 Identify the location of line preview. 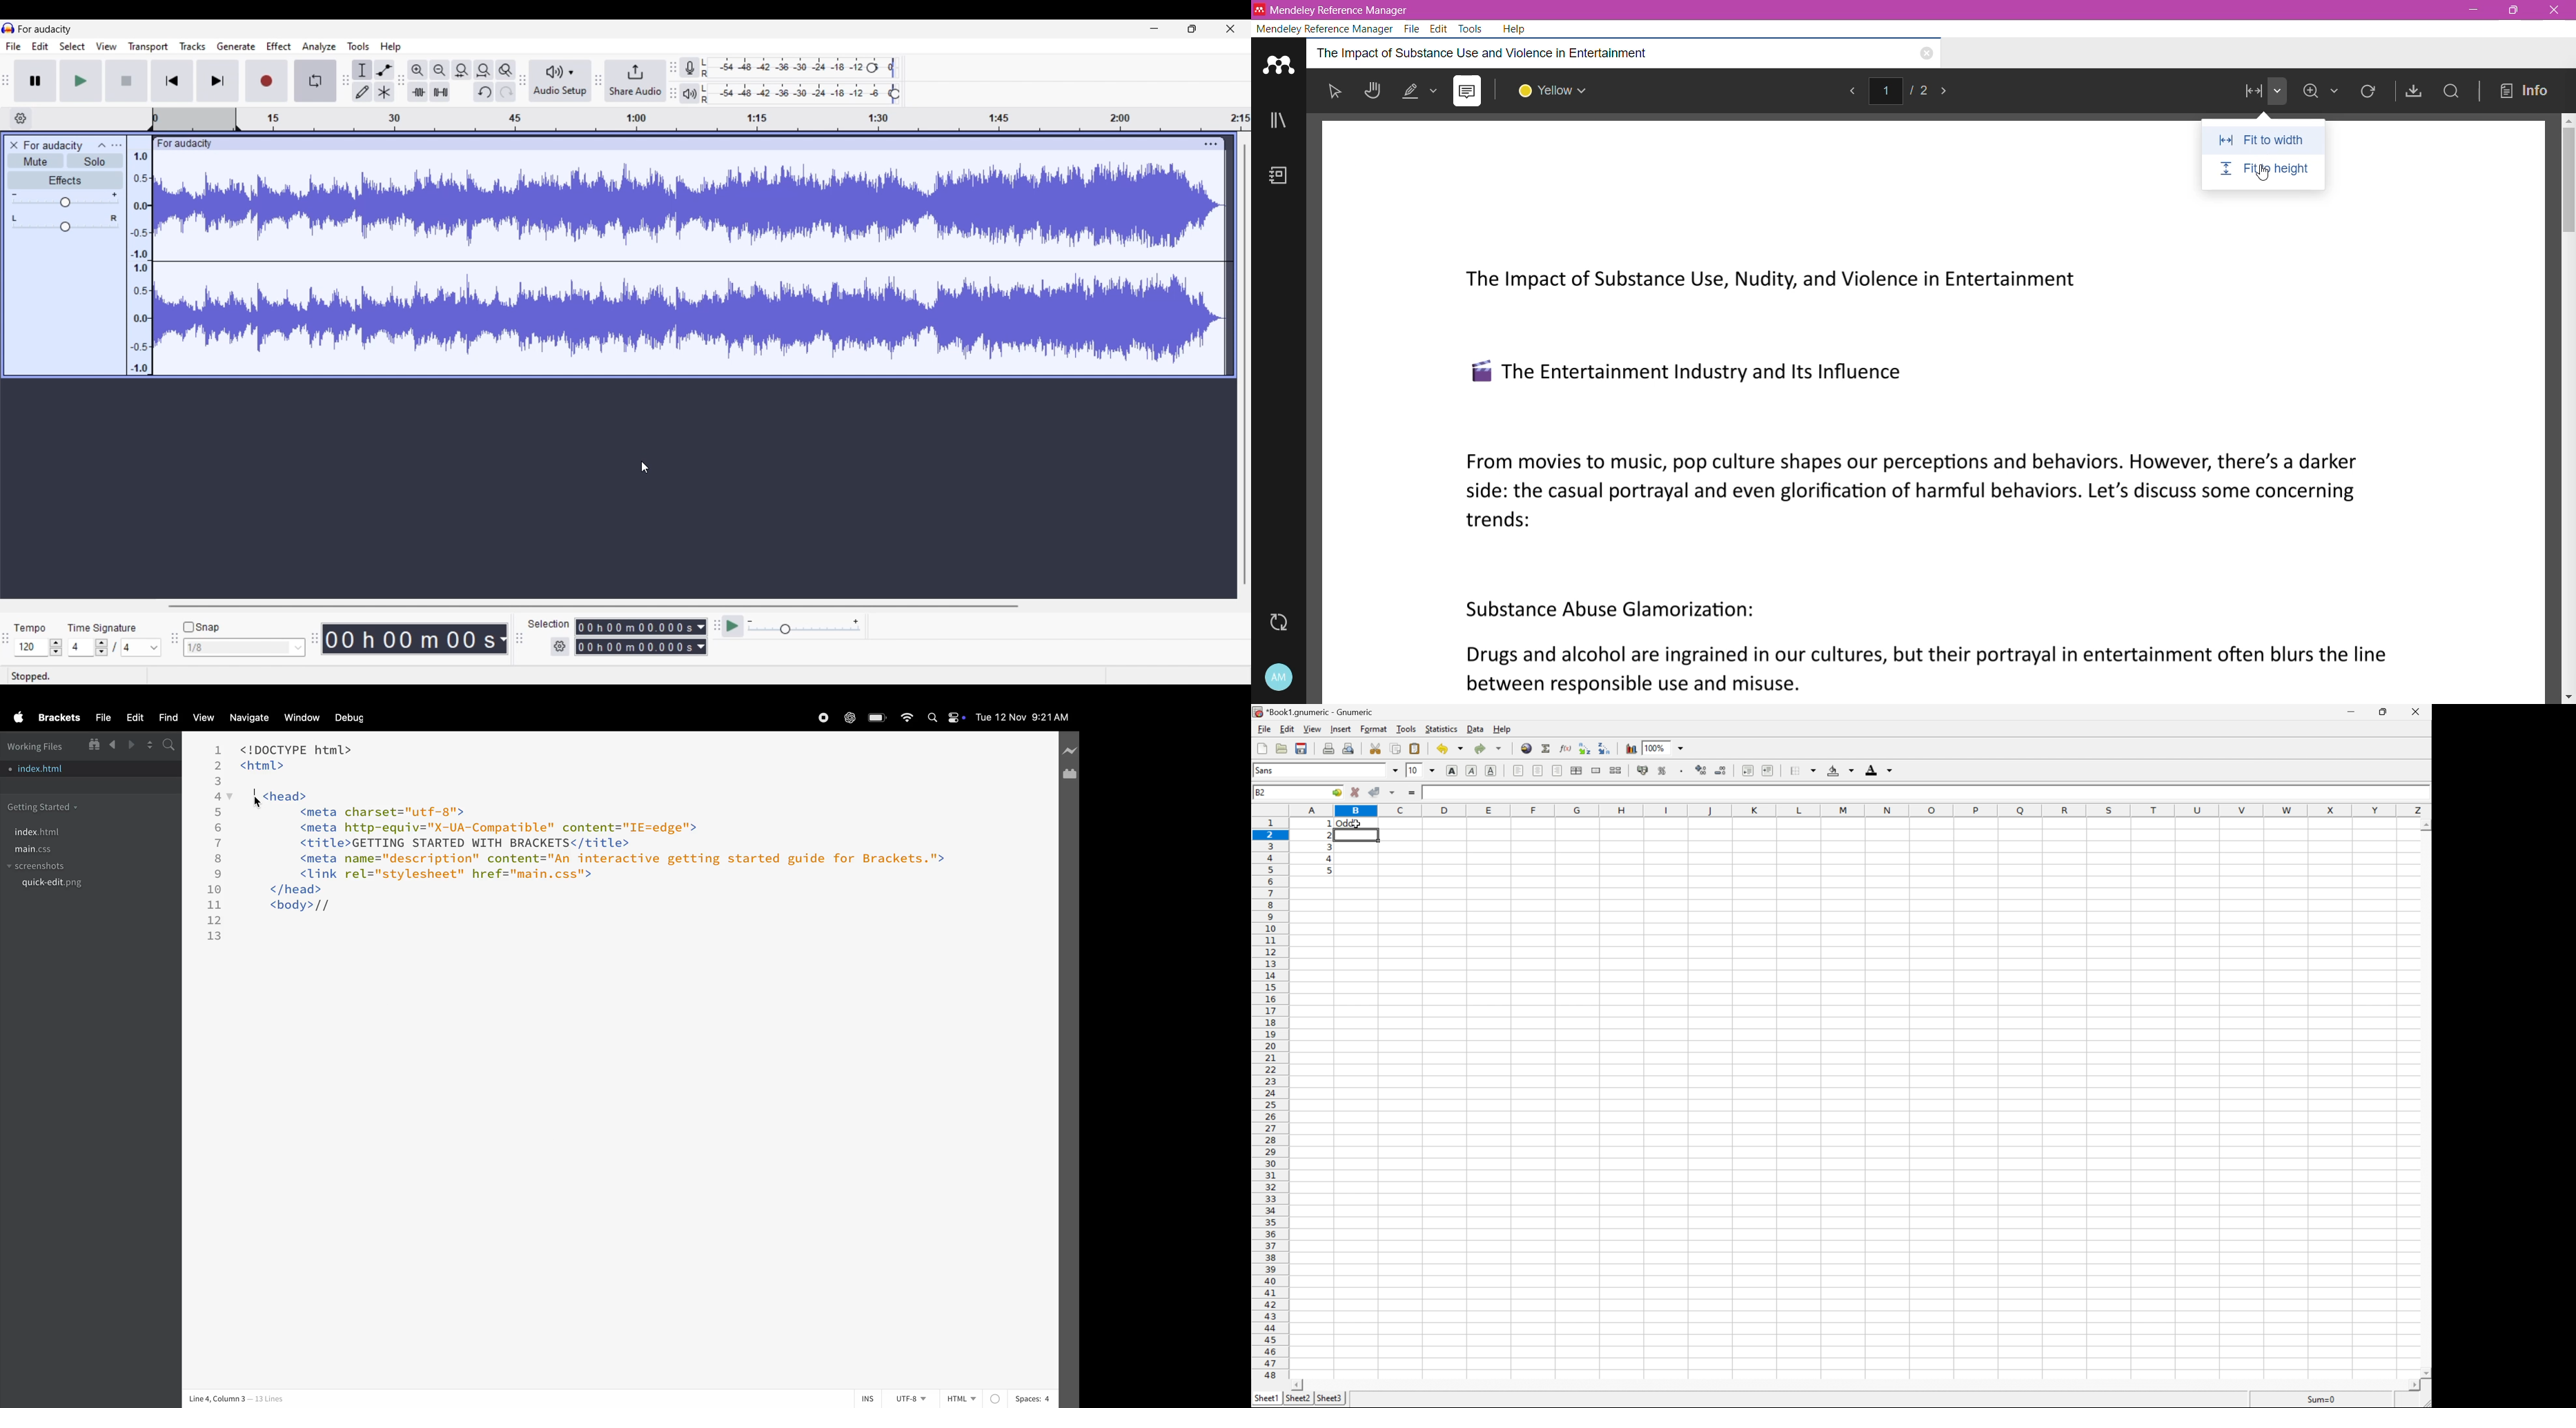
(1069, 751).